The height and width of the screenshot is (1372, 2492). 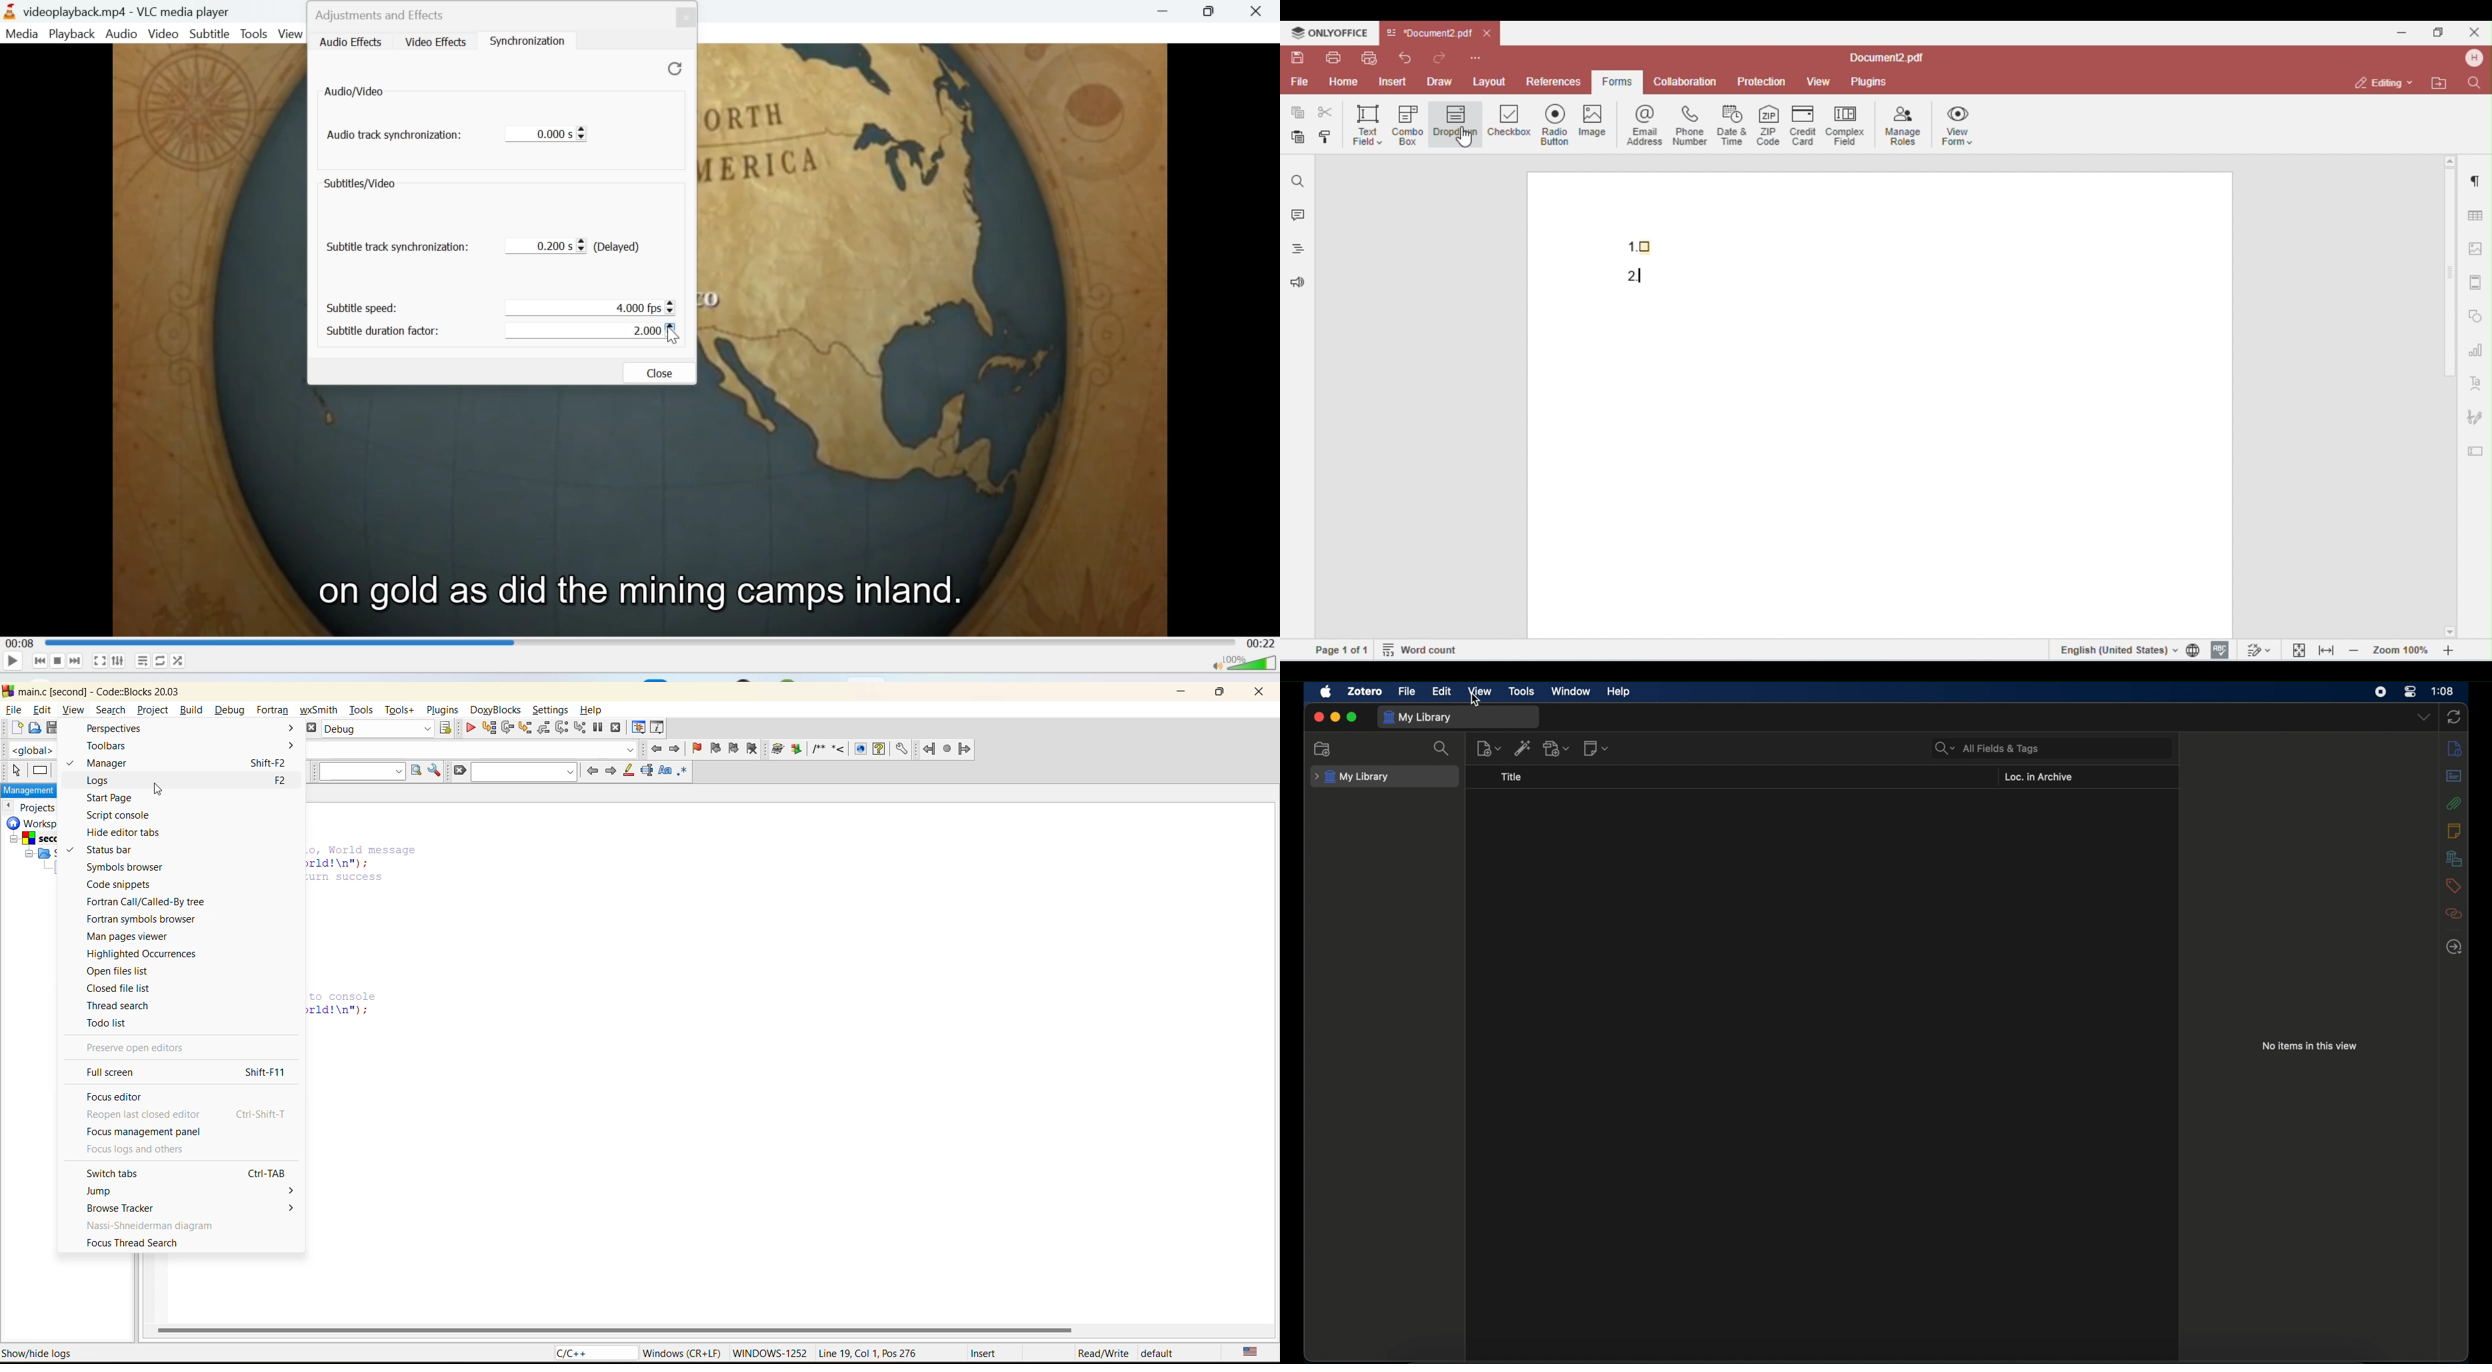 I want to click on previous, so click(x=591, y=771).